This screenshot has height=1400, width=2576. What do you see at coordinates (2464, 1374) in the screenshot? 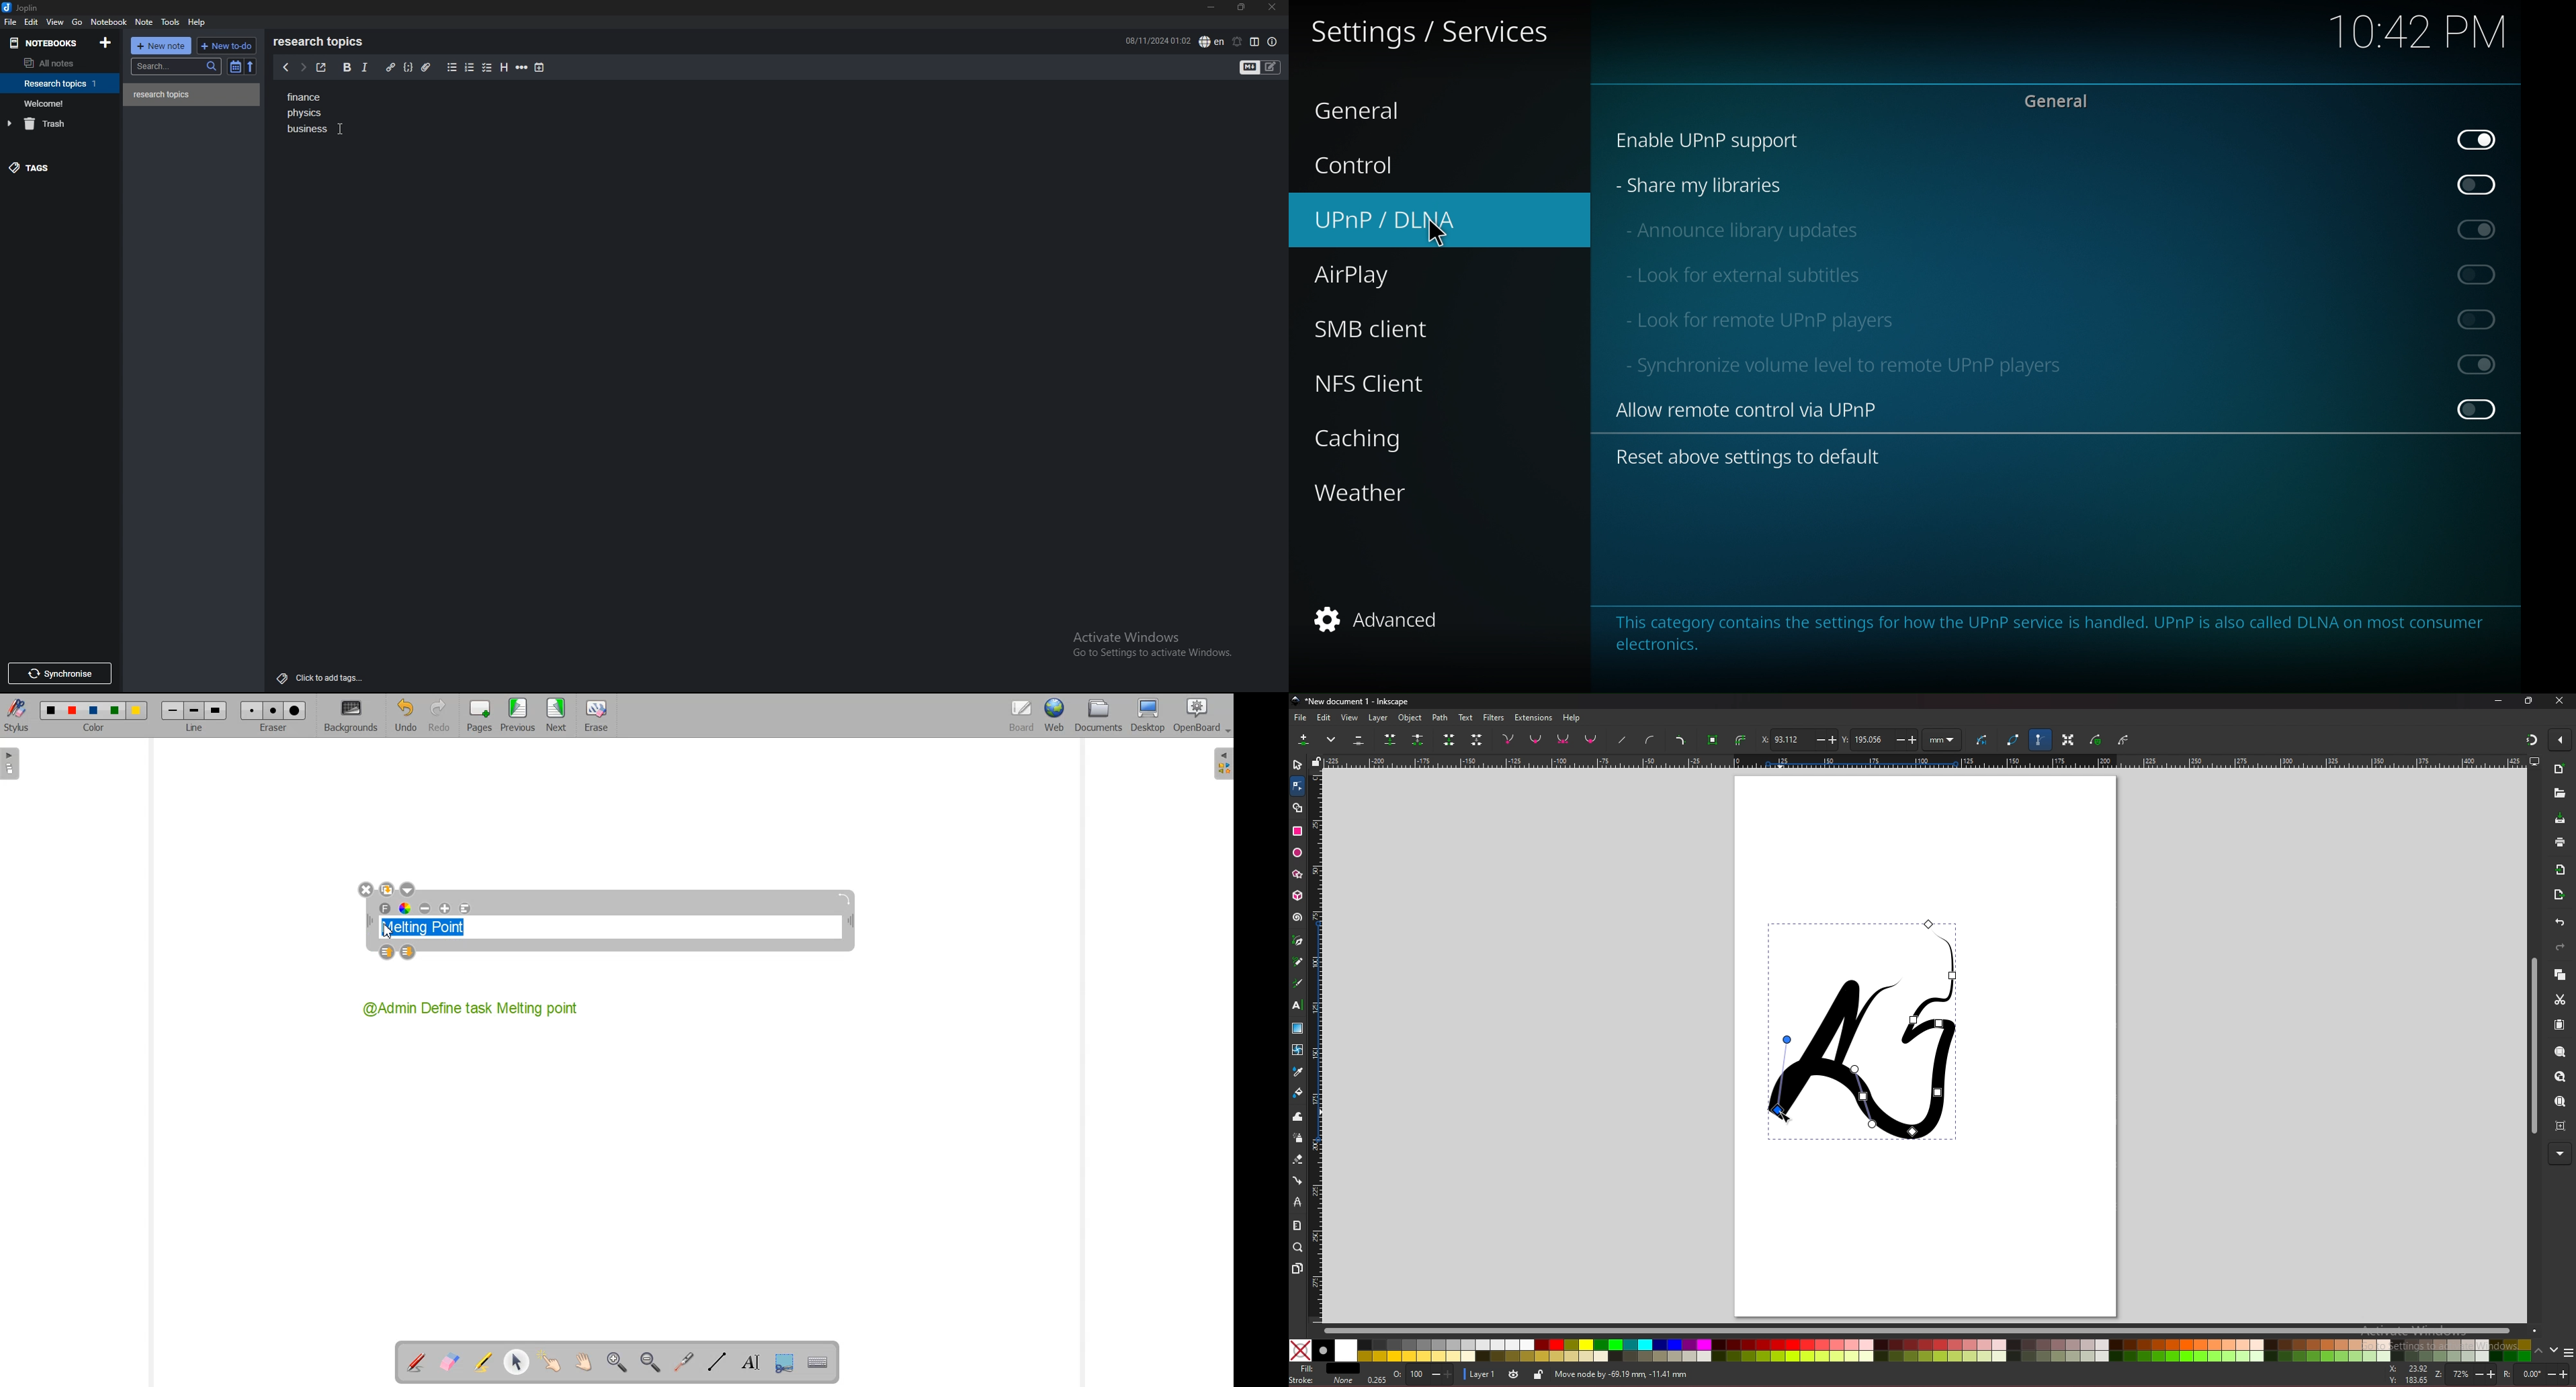
I see `zoom` at bounding box center [2464, 1374].